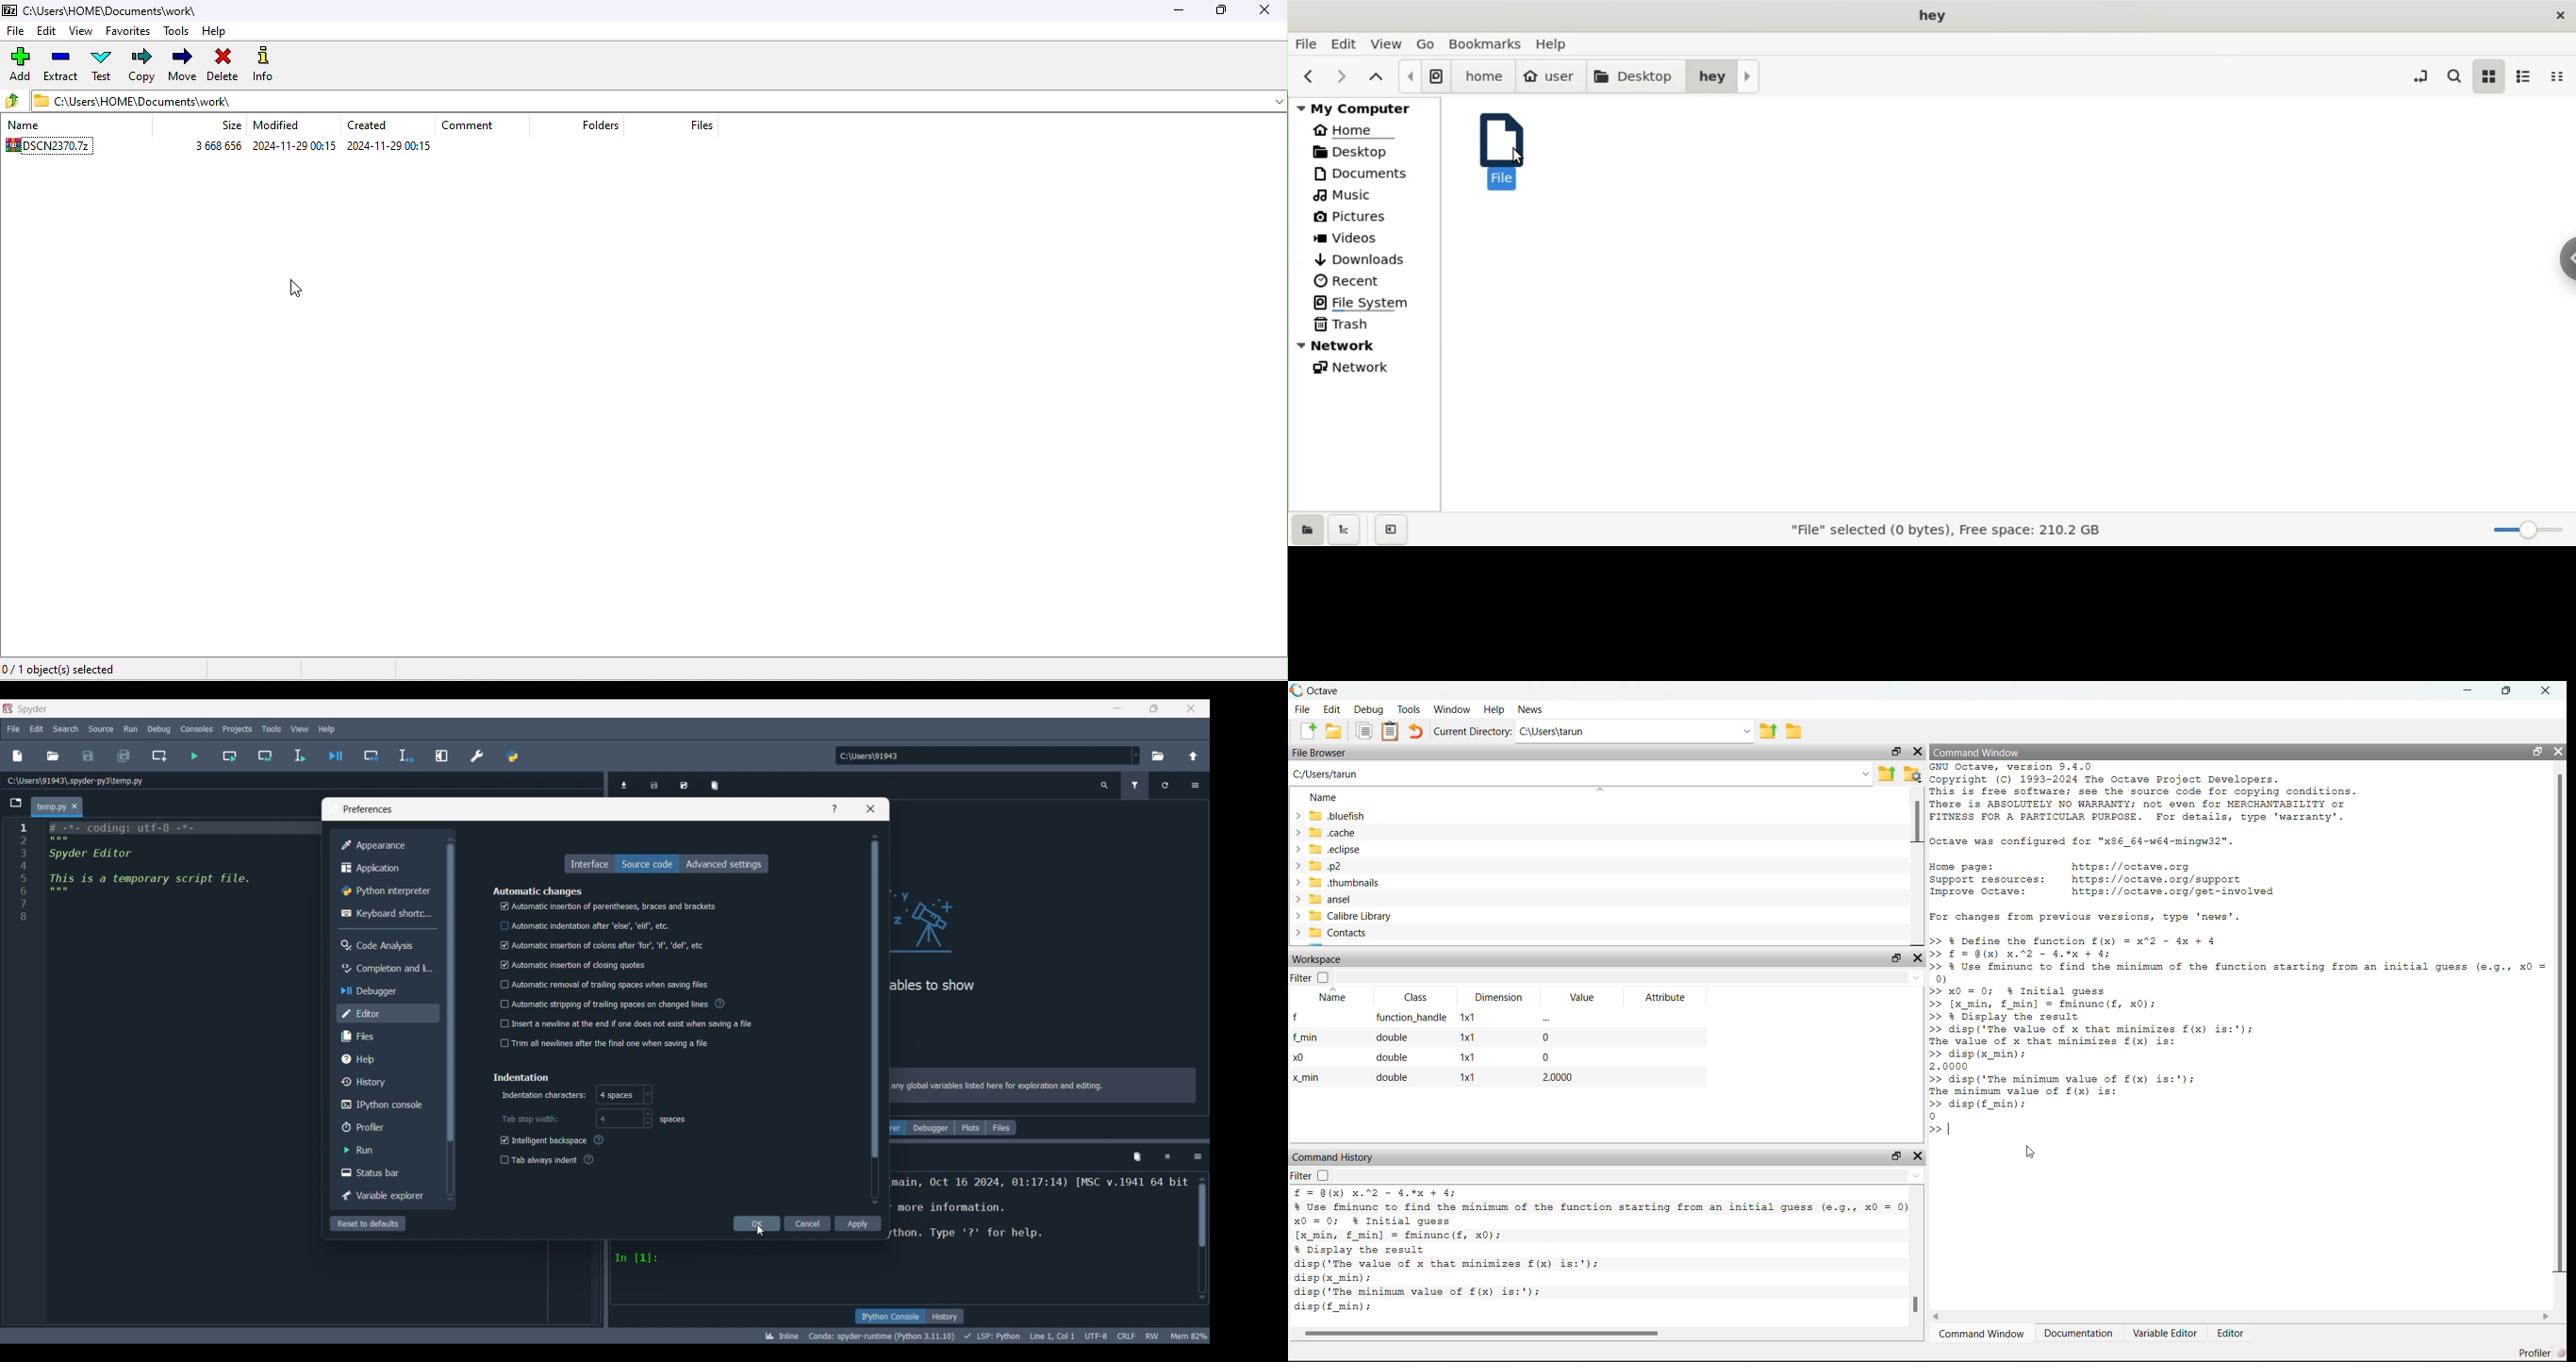  What do you see at coordinates (66, 729) in the screenshot?
I see `Search menu` at bounding box center [66, 729].